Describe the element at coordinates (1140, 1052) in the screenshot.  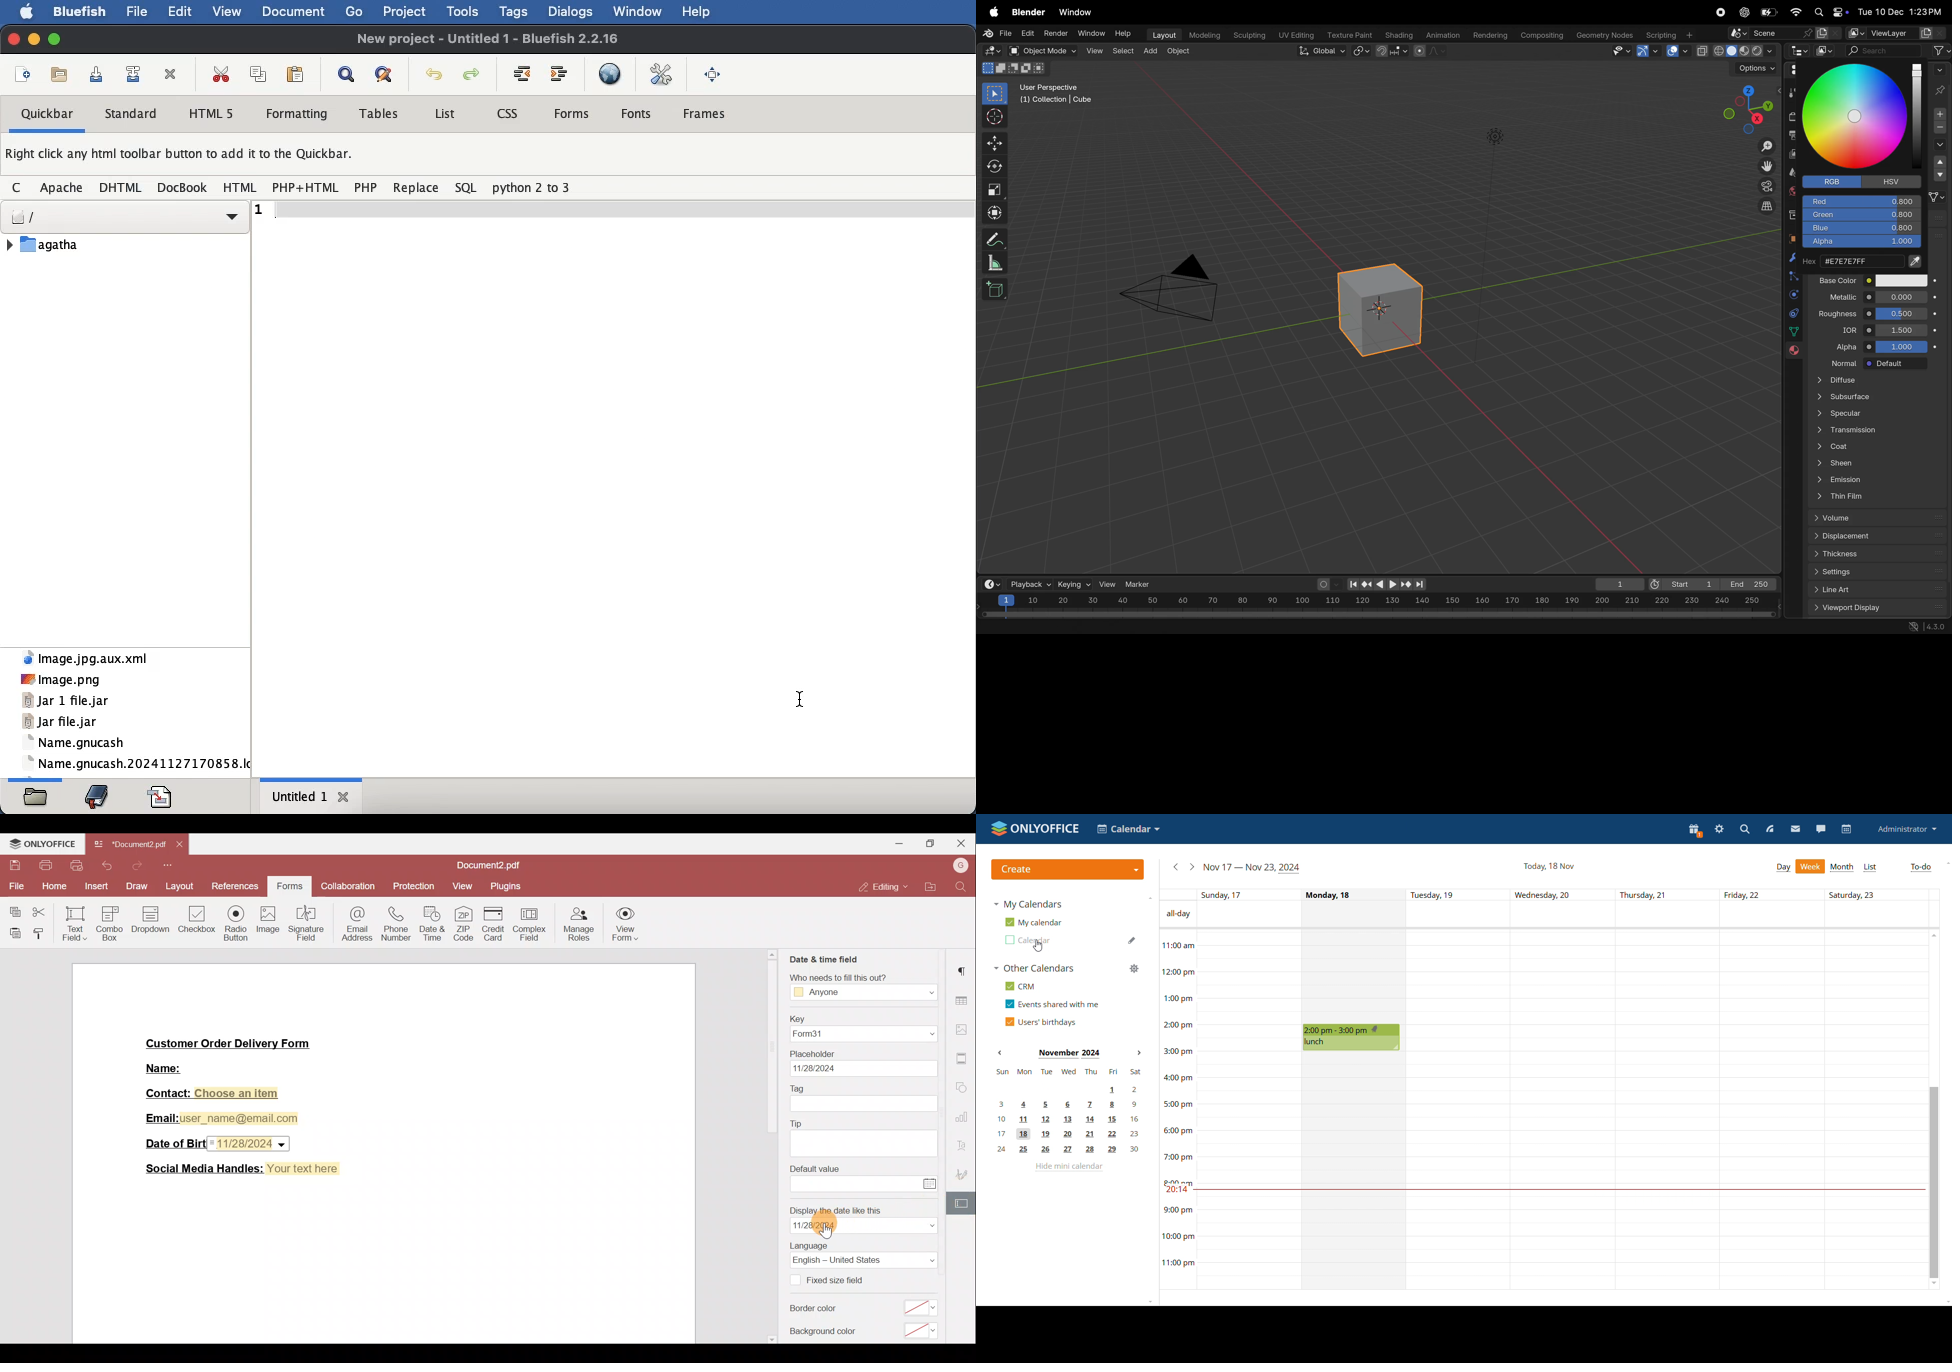
I see `next month` at that location.